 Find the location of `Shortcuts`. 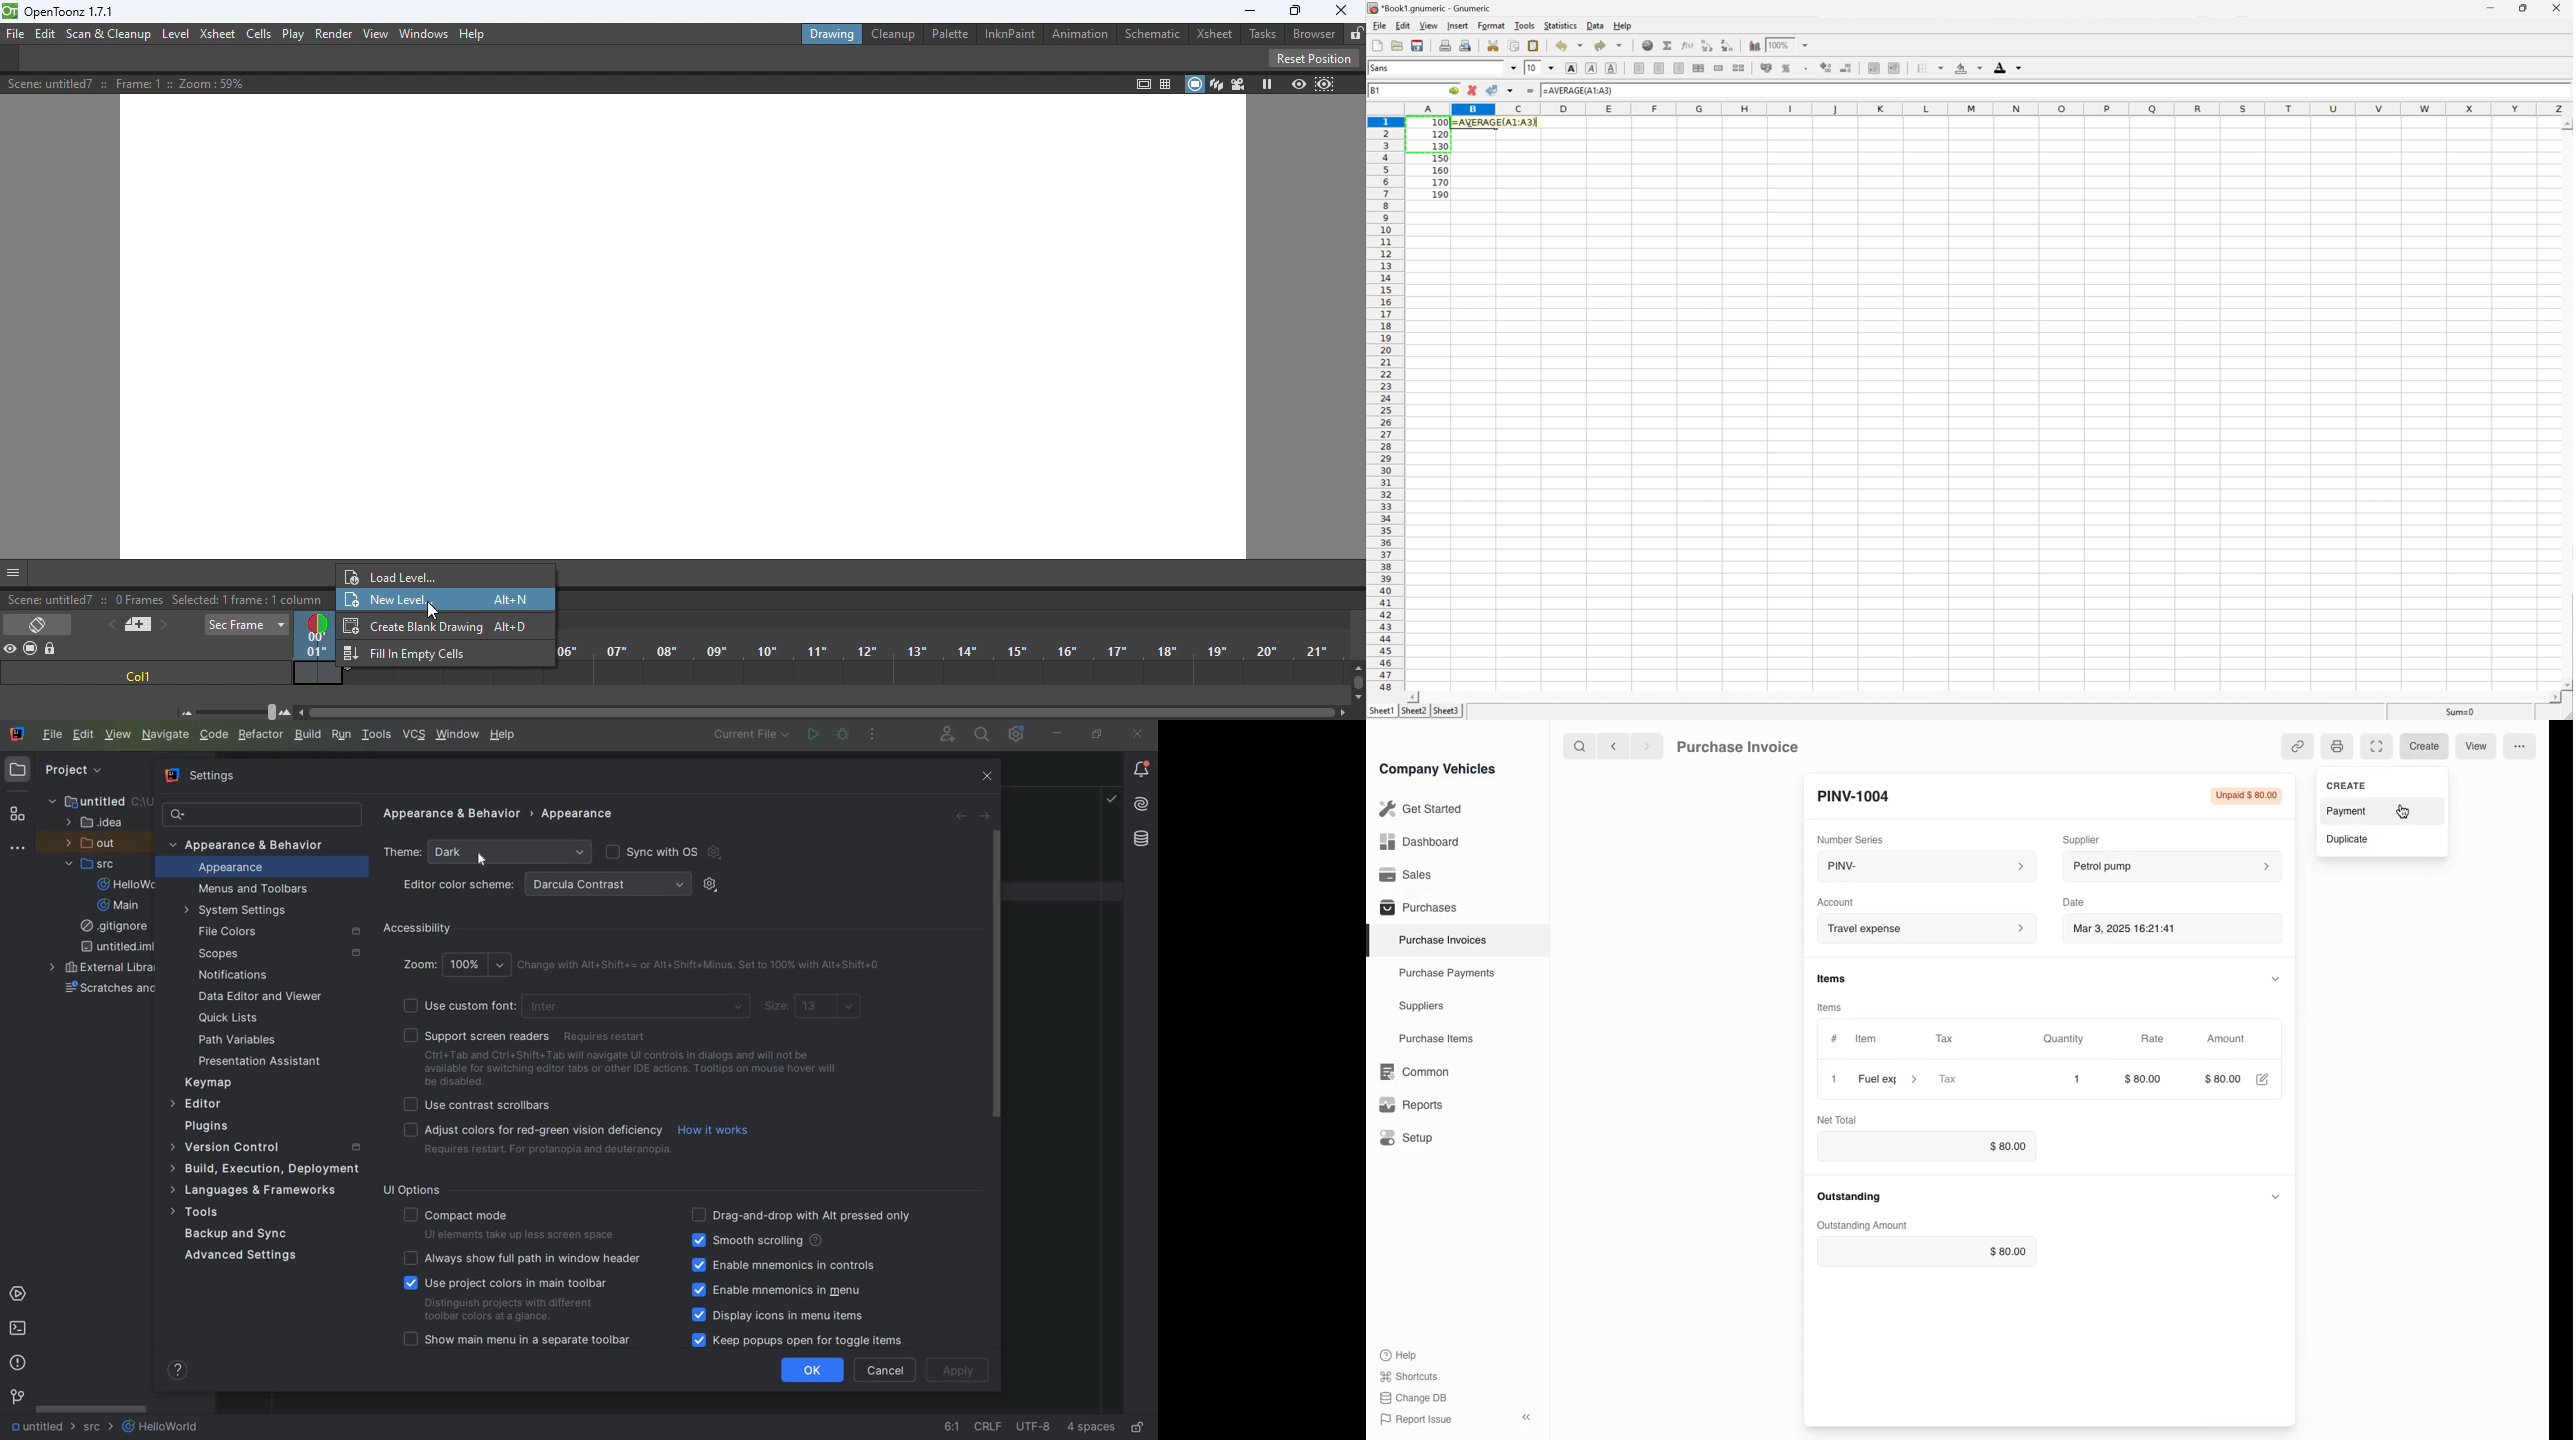

Shortcuts is located at coordinates (1410, 1378).